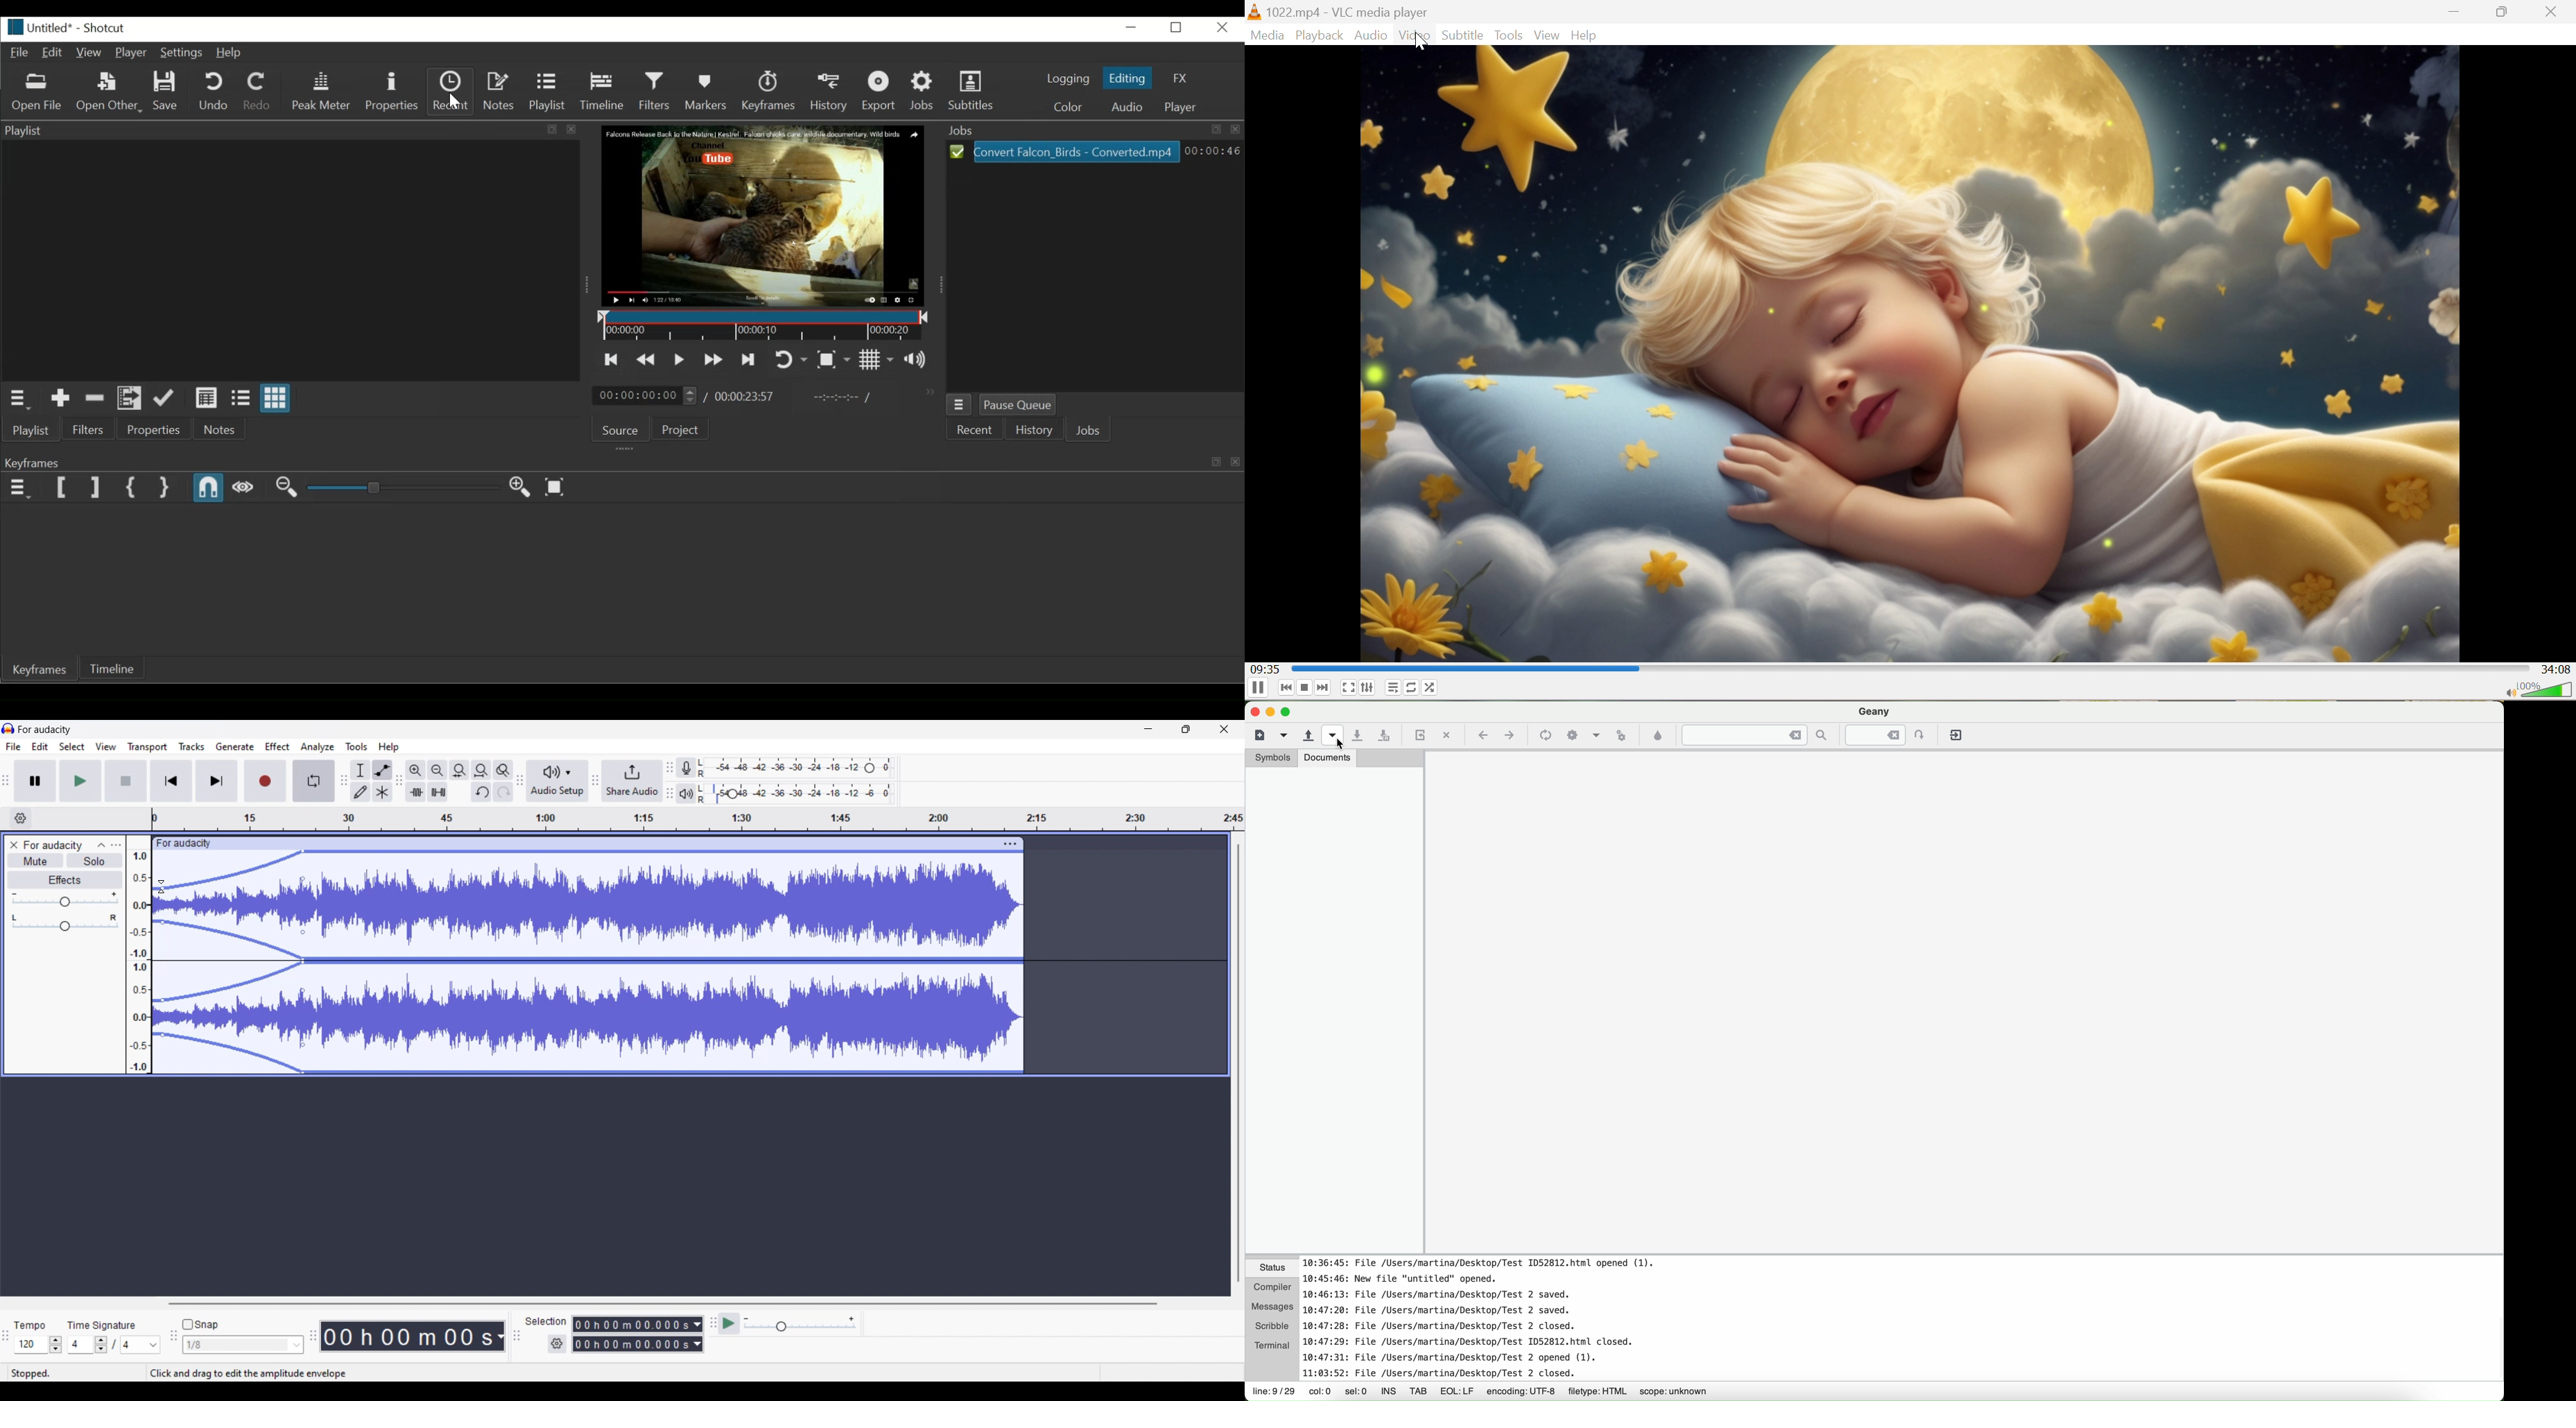  What do you see at coordinates (2555, 12) in the screenshot?
I see `Close` at bounding box center [2555, 12].